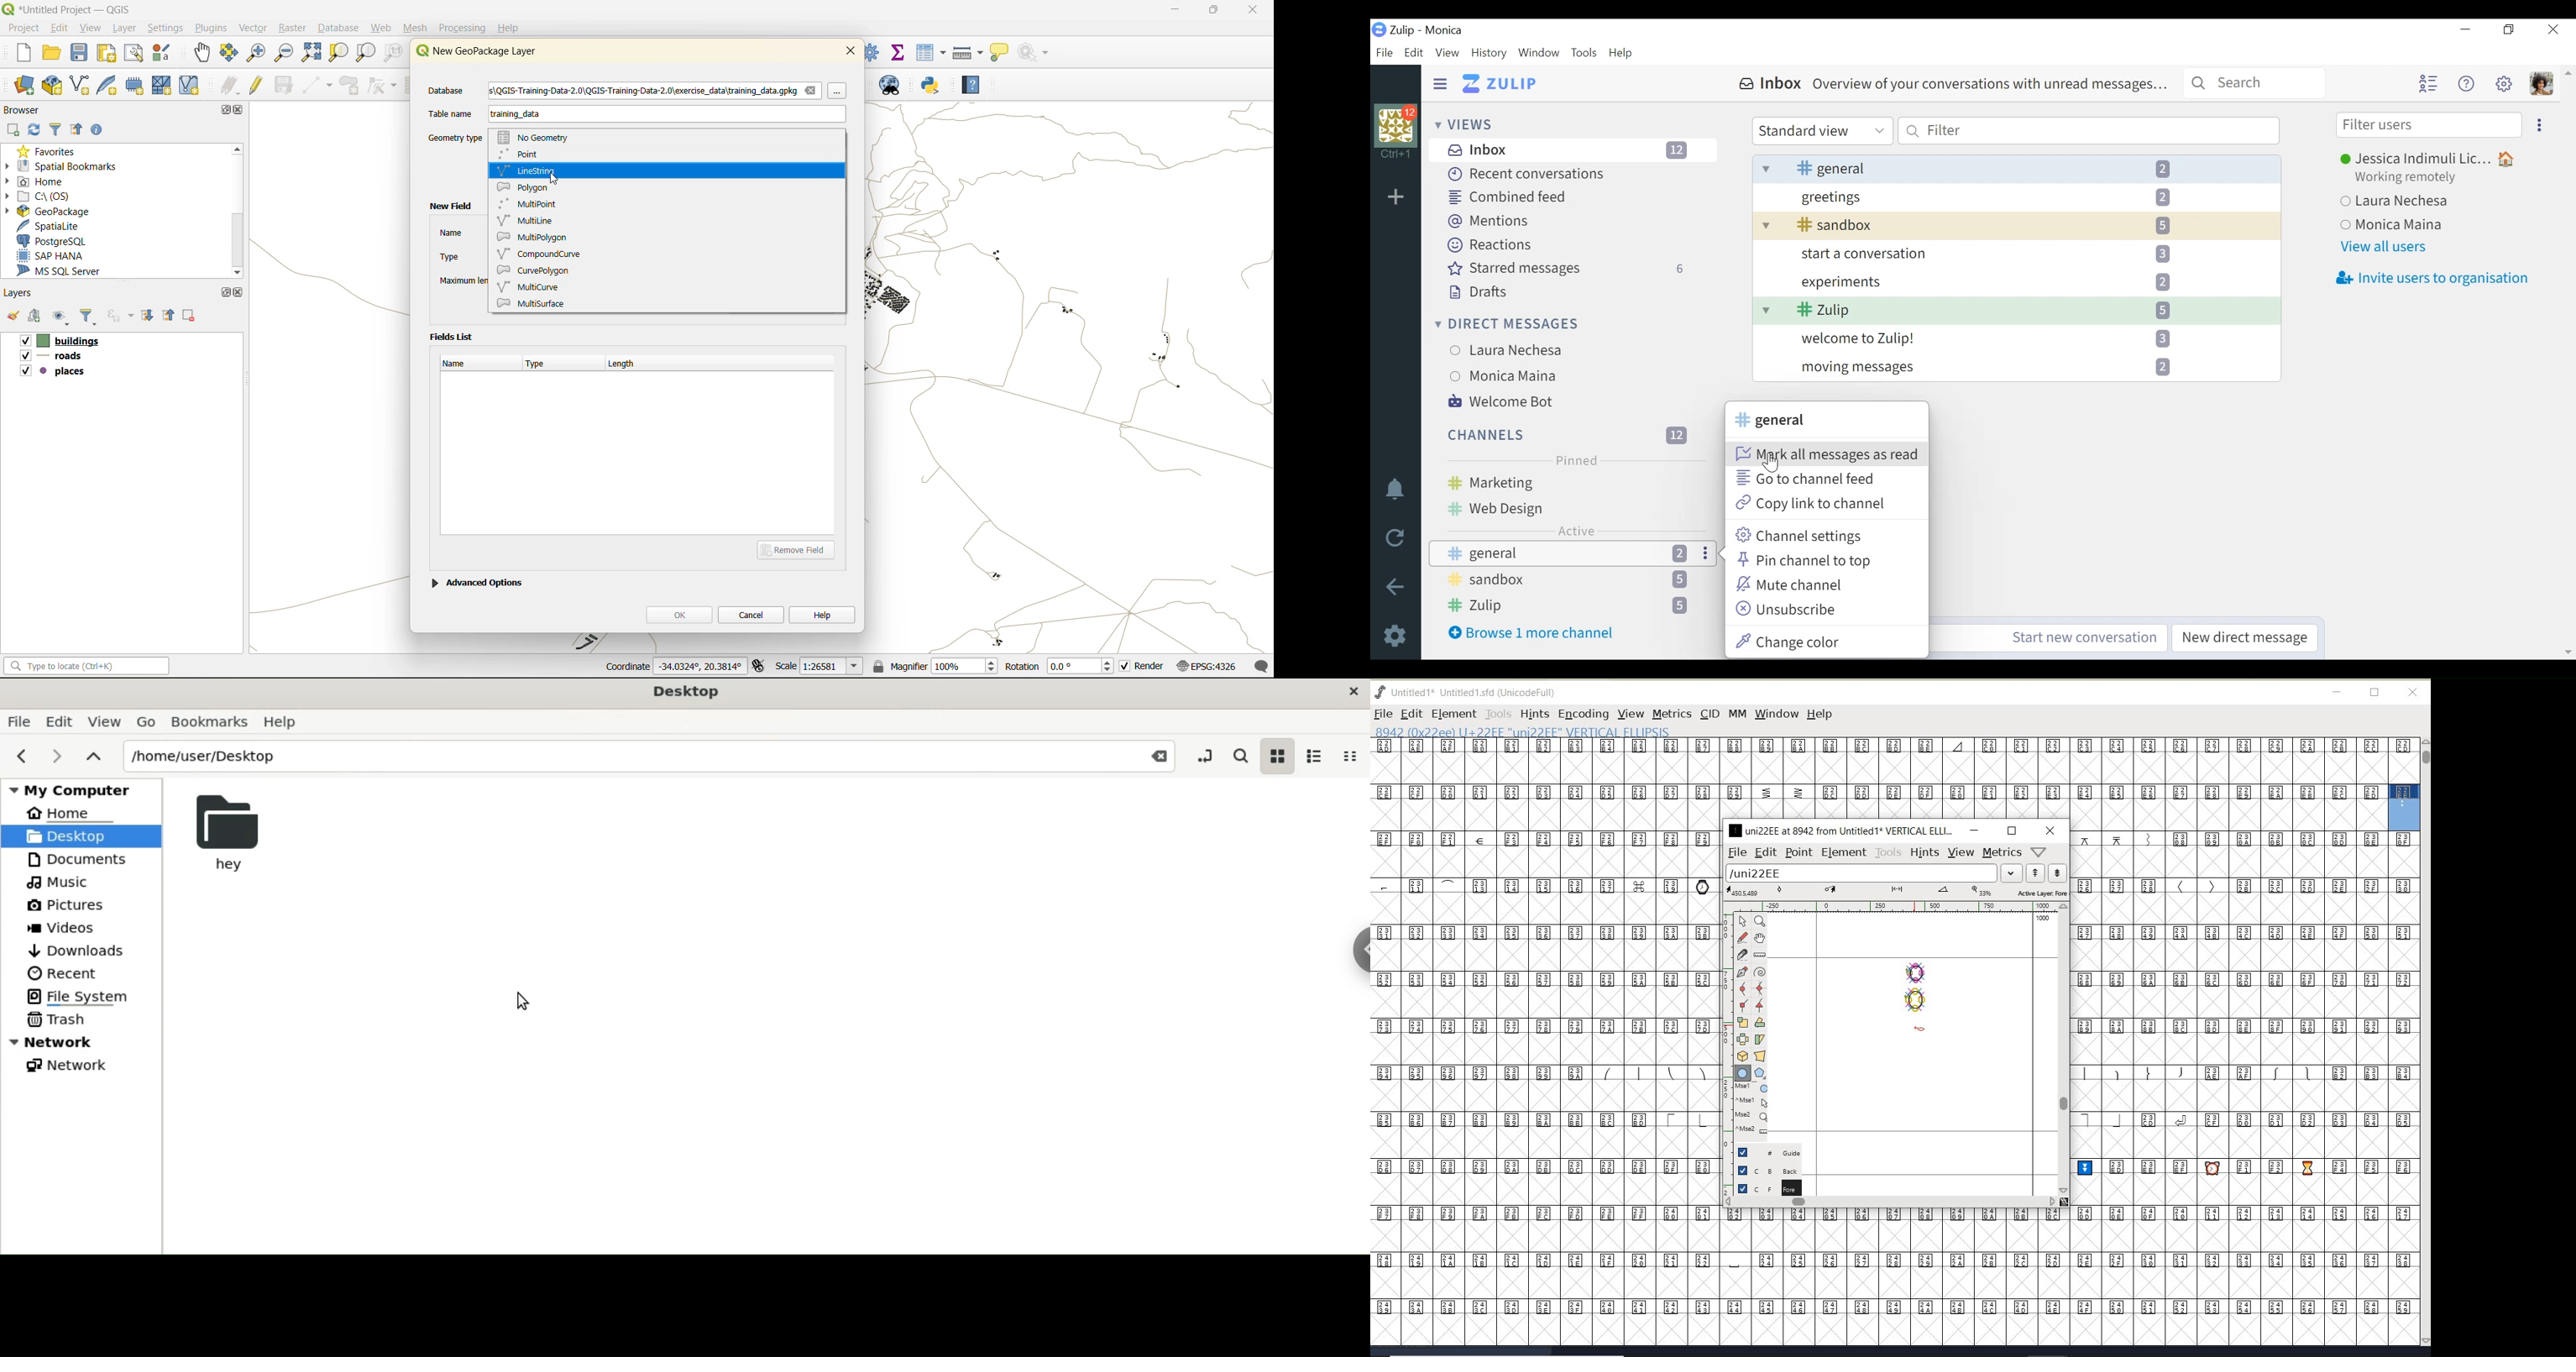 This screenshot has height=1372, width=2576. What do you see at coordinates (1396, 156) in the screenshot?
I see `Ctrl + 1` at bounding box center [1396, 156].